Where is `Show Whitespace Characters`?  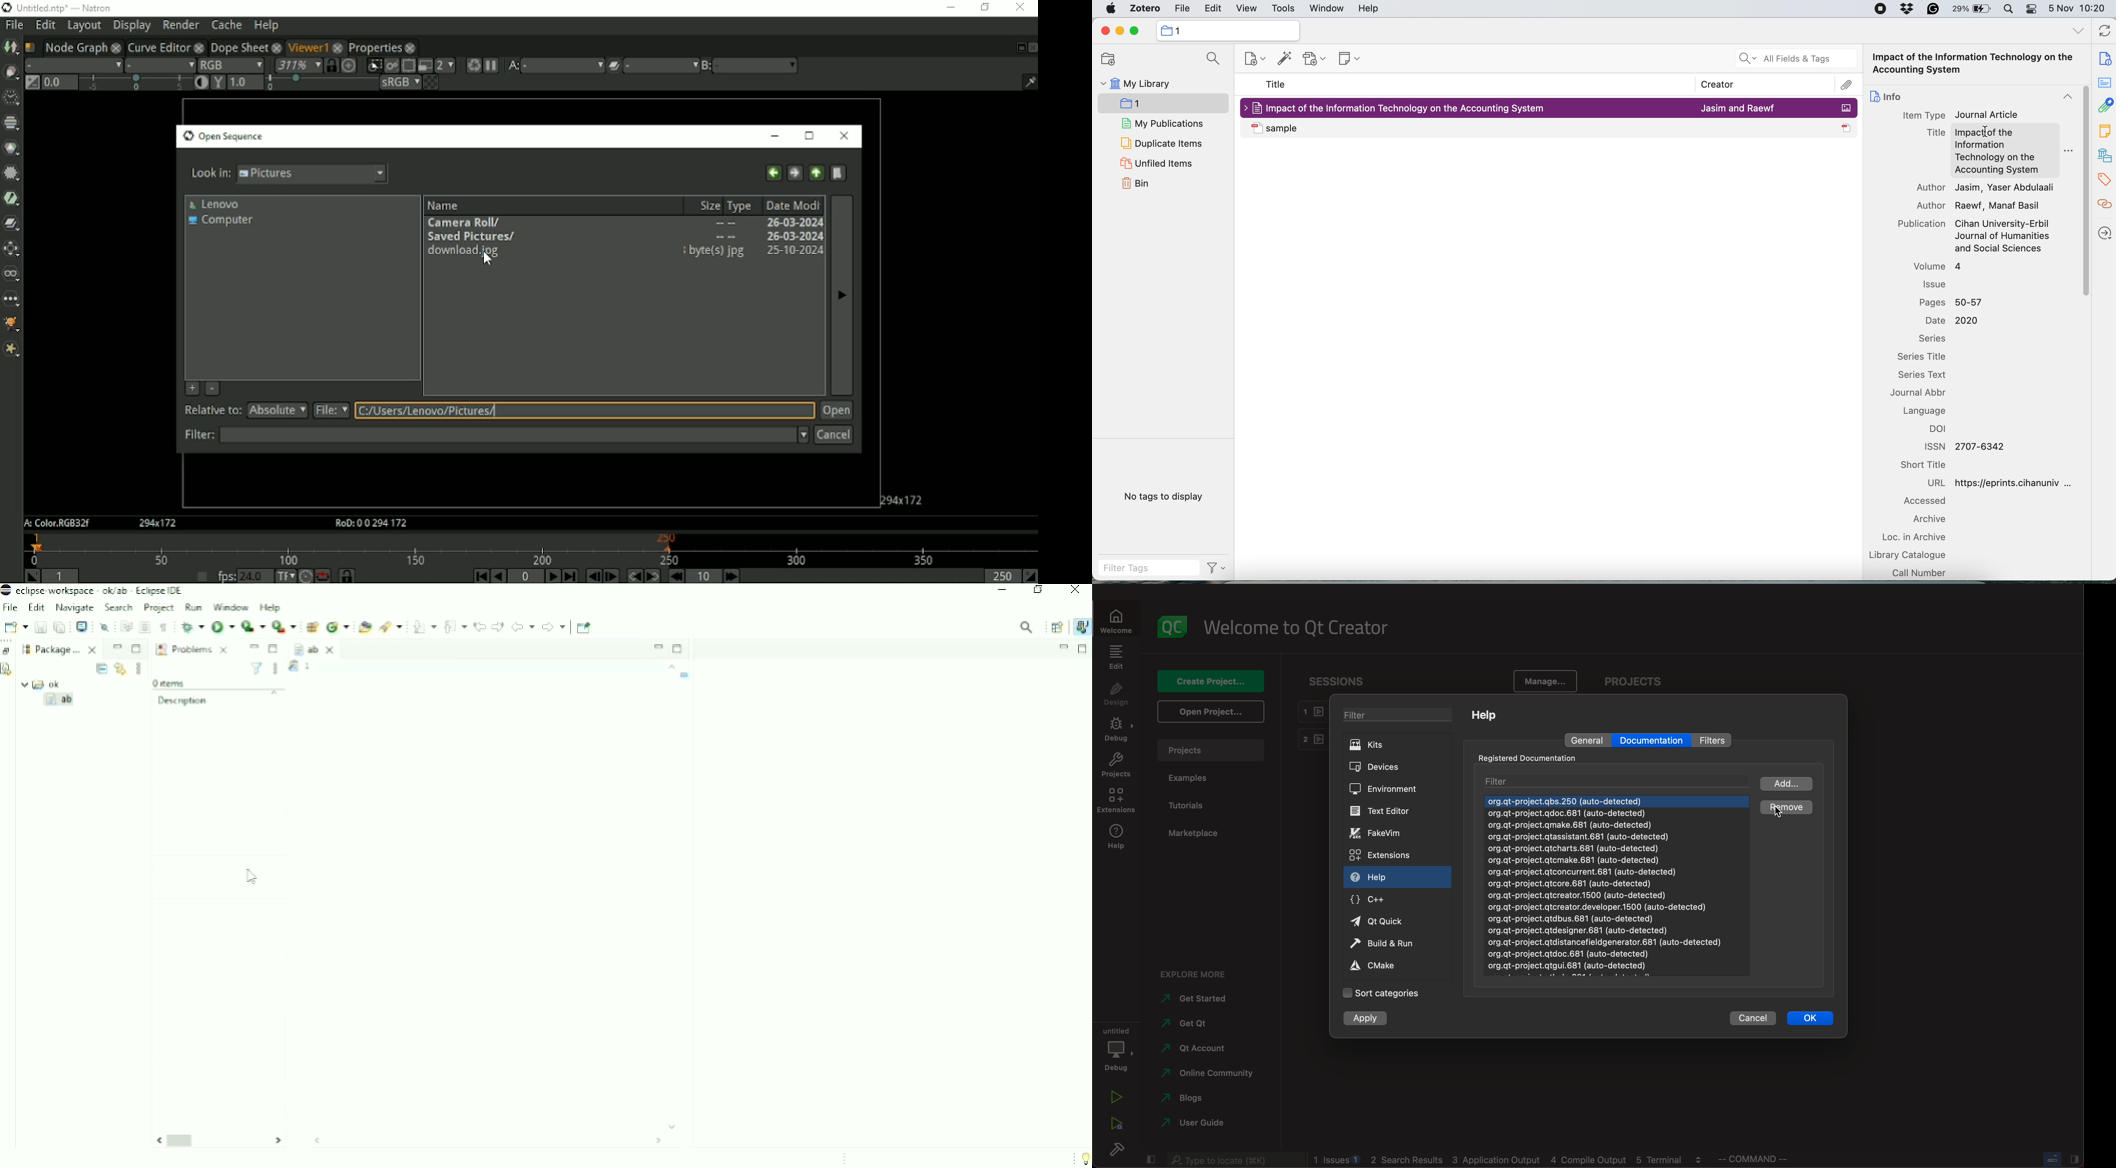
Show Whitespace Characters is located at coordinates (164, 628).